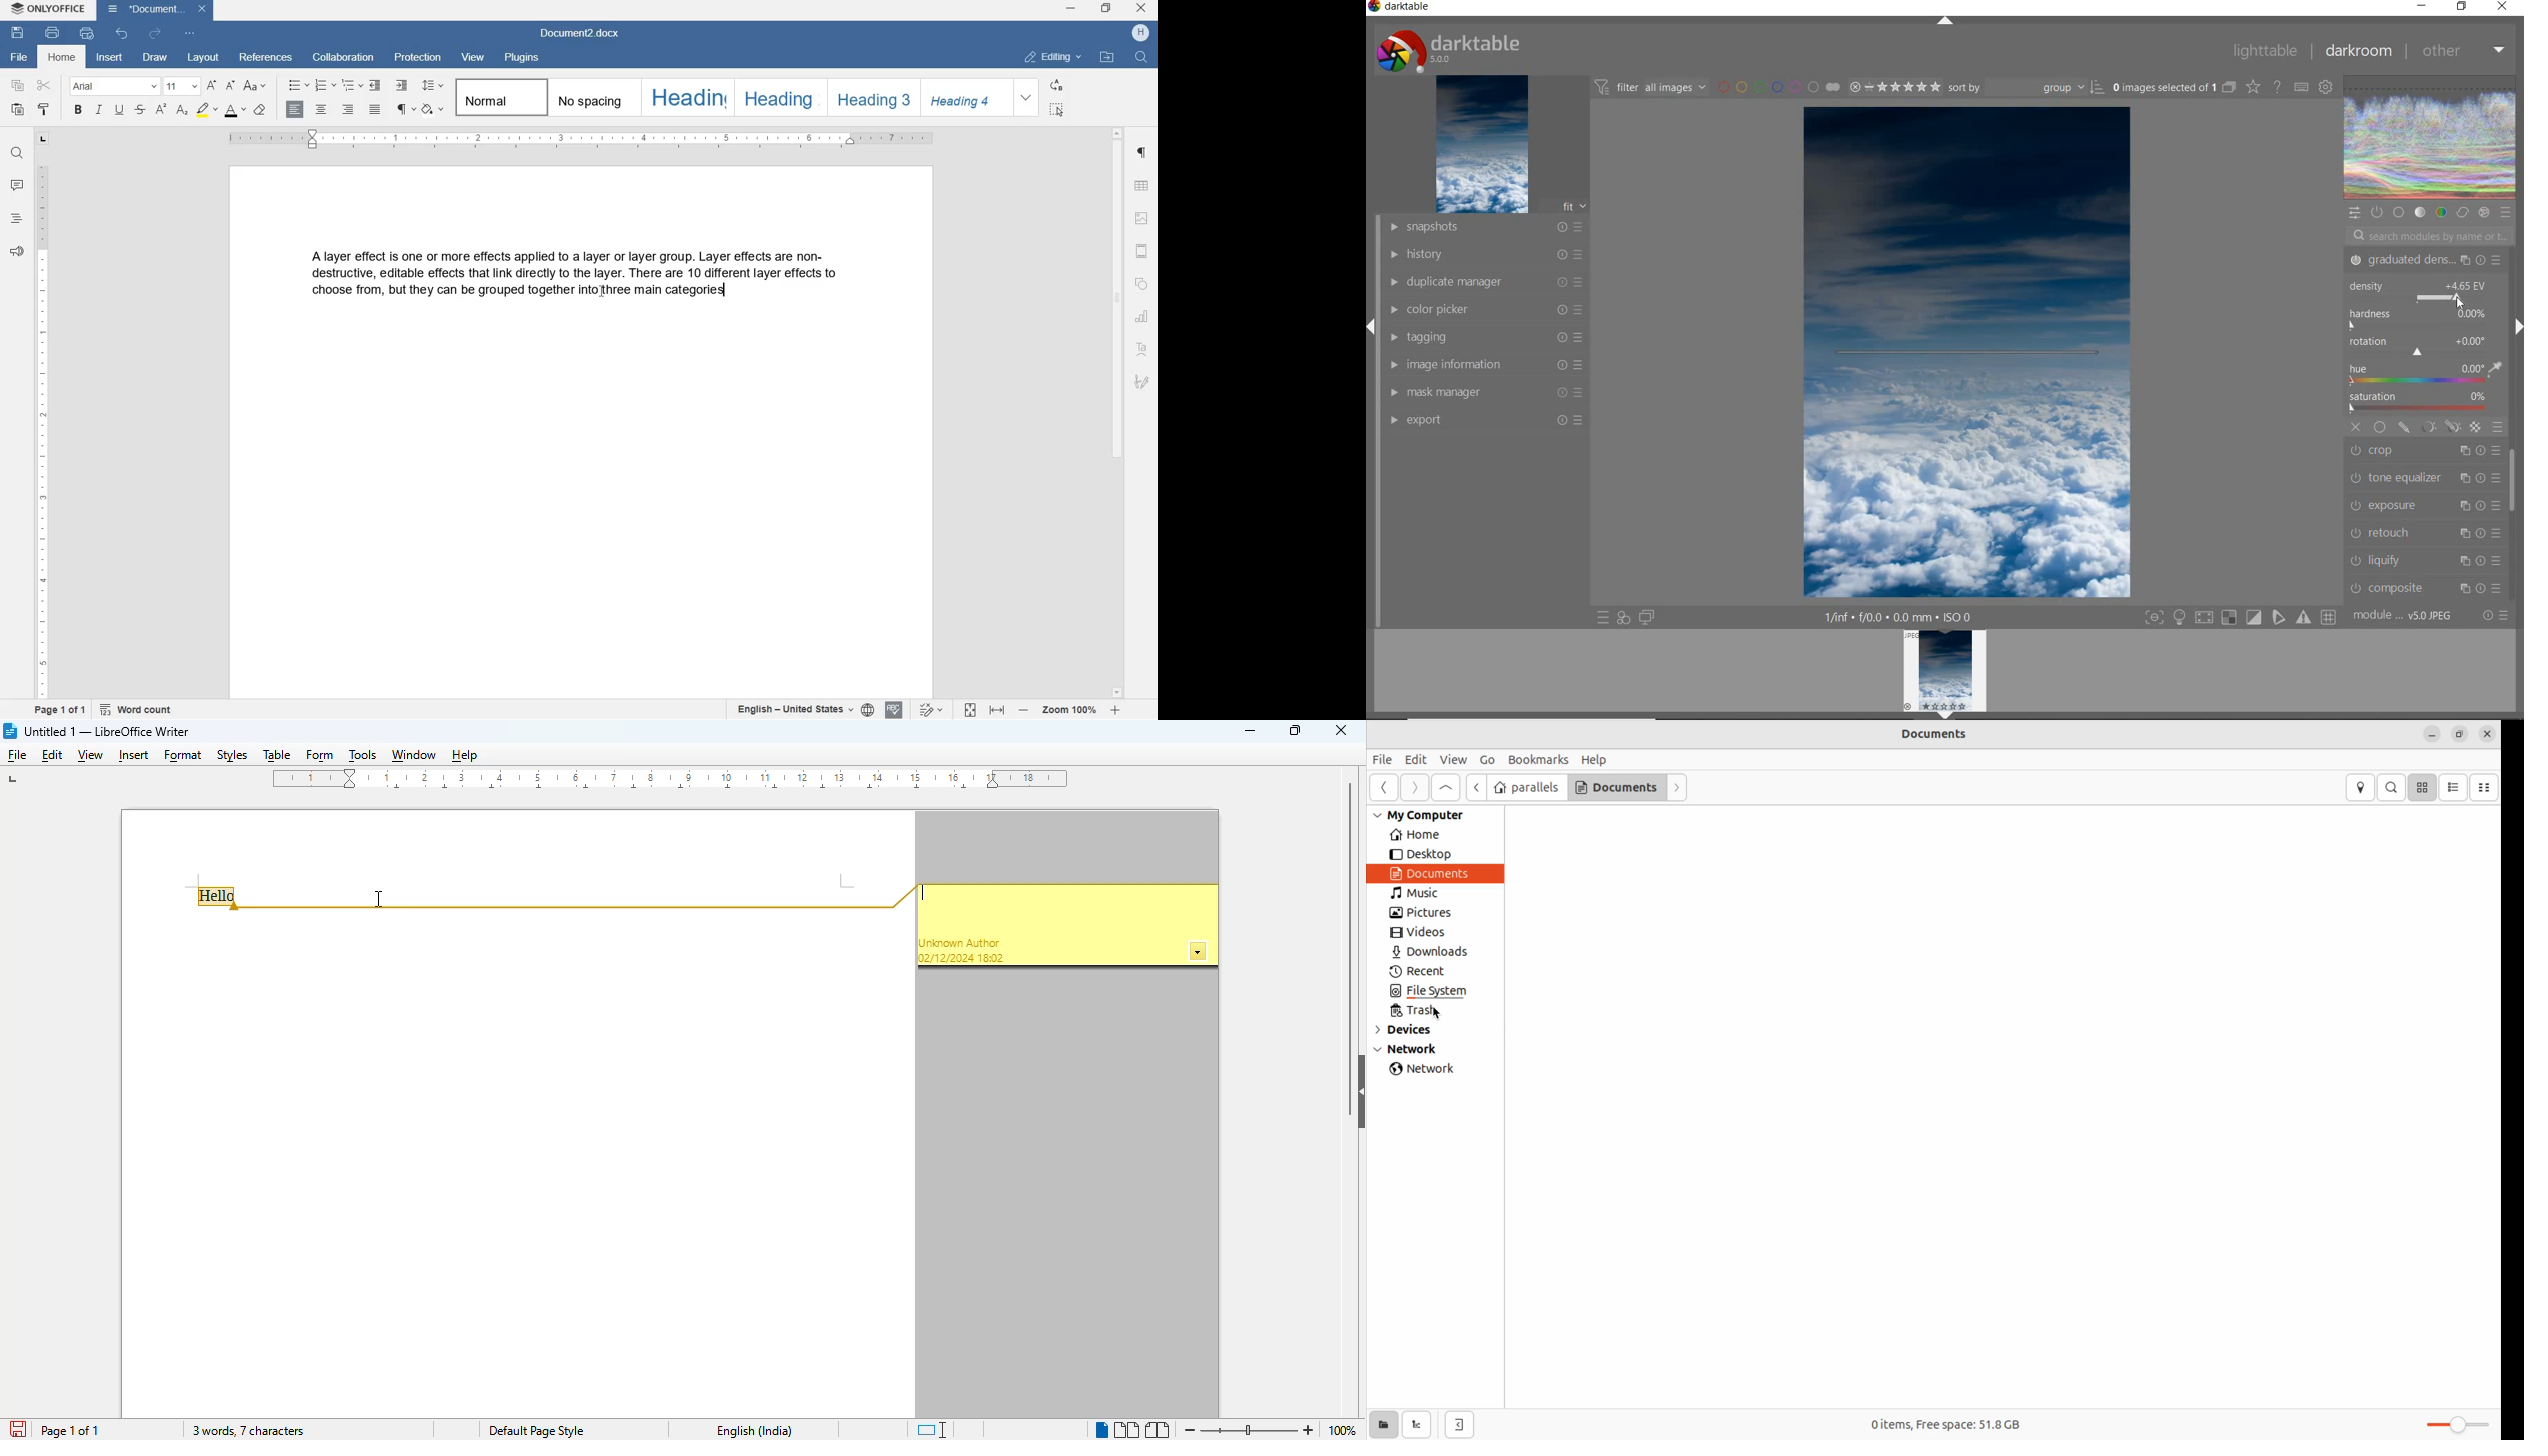 This screenshot has height=1456, width=2548. Describe the element at coordinates (2424, 505) in the screenshot. I see `exposure` at that location.